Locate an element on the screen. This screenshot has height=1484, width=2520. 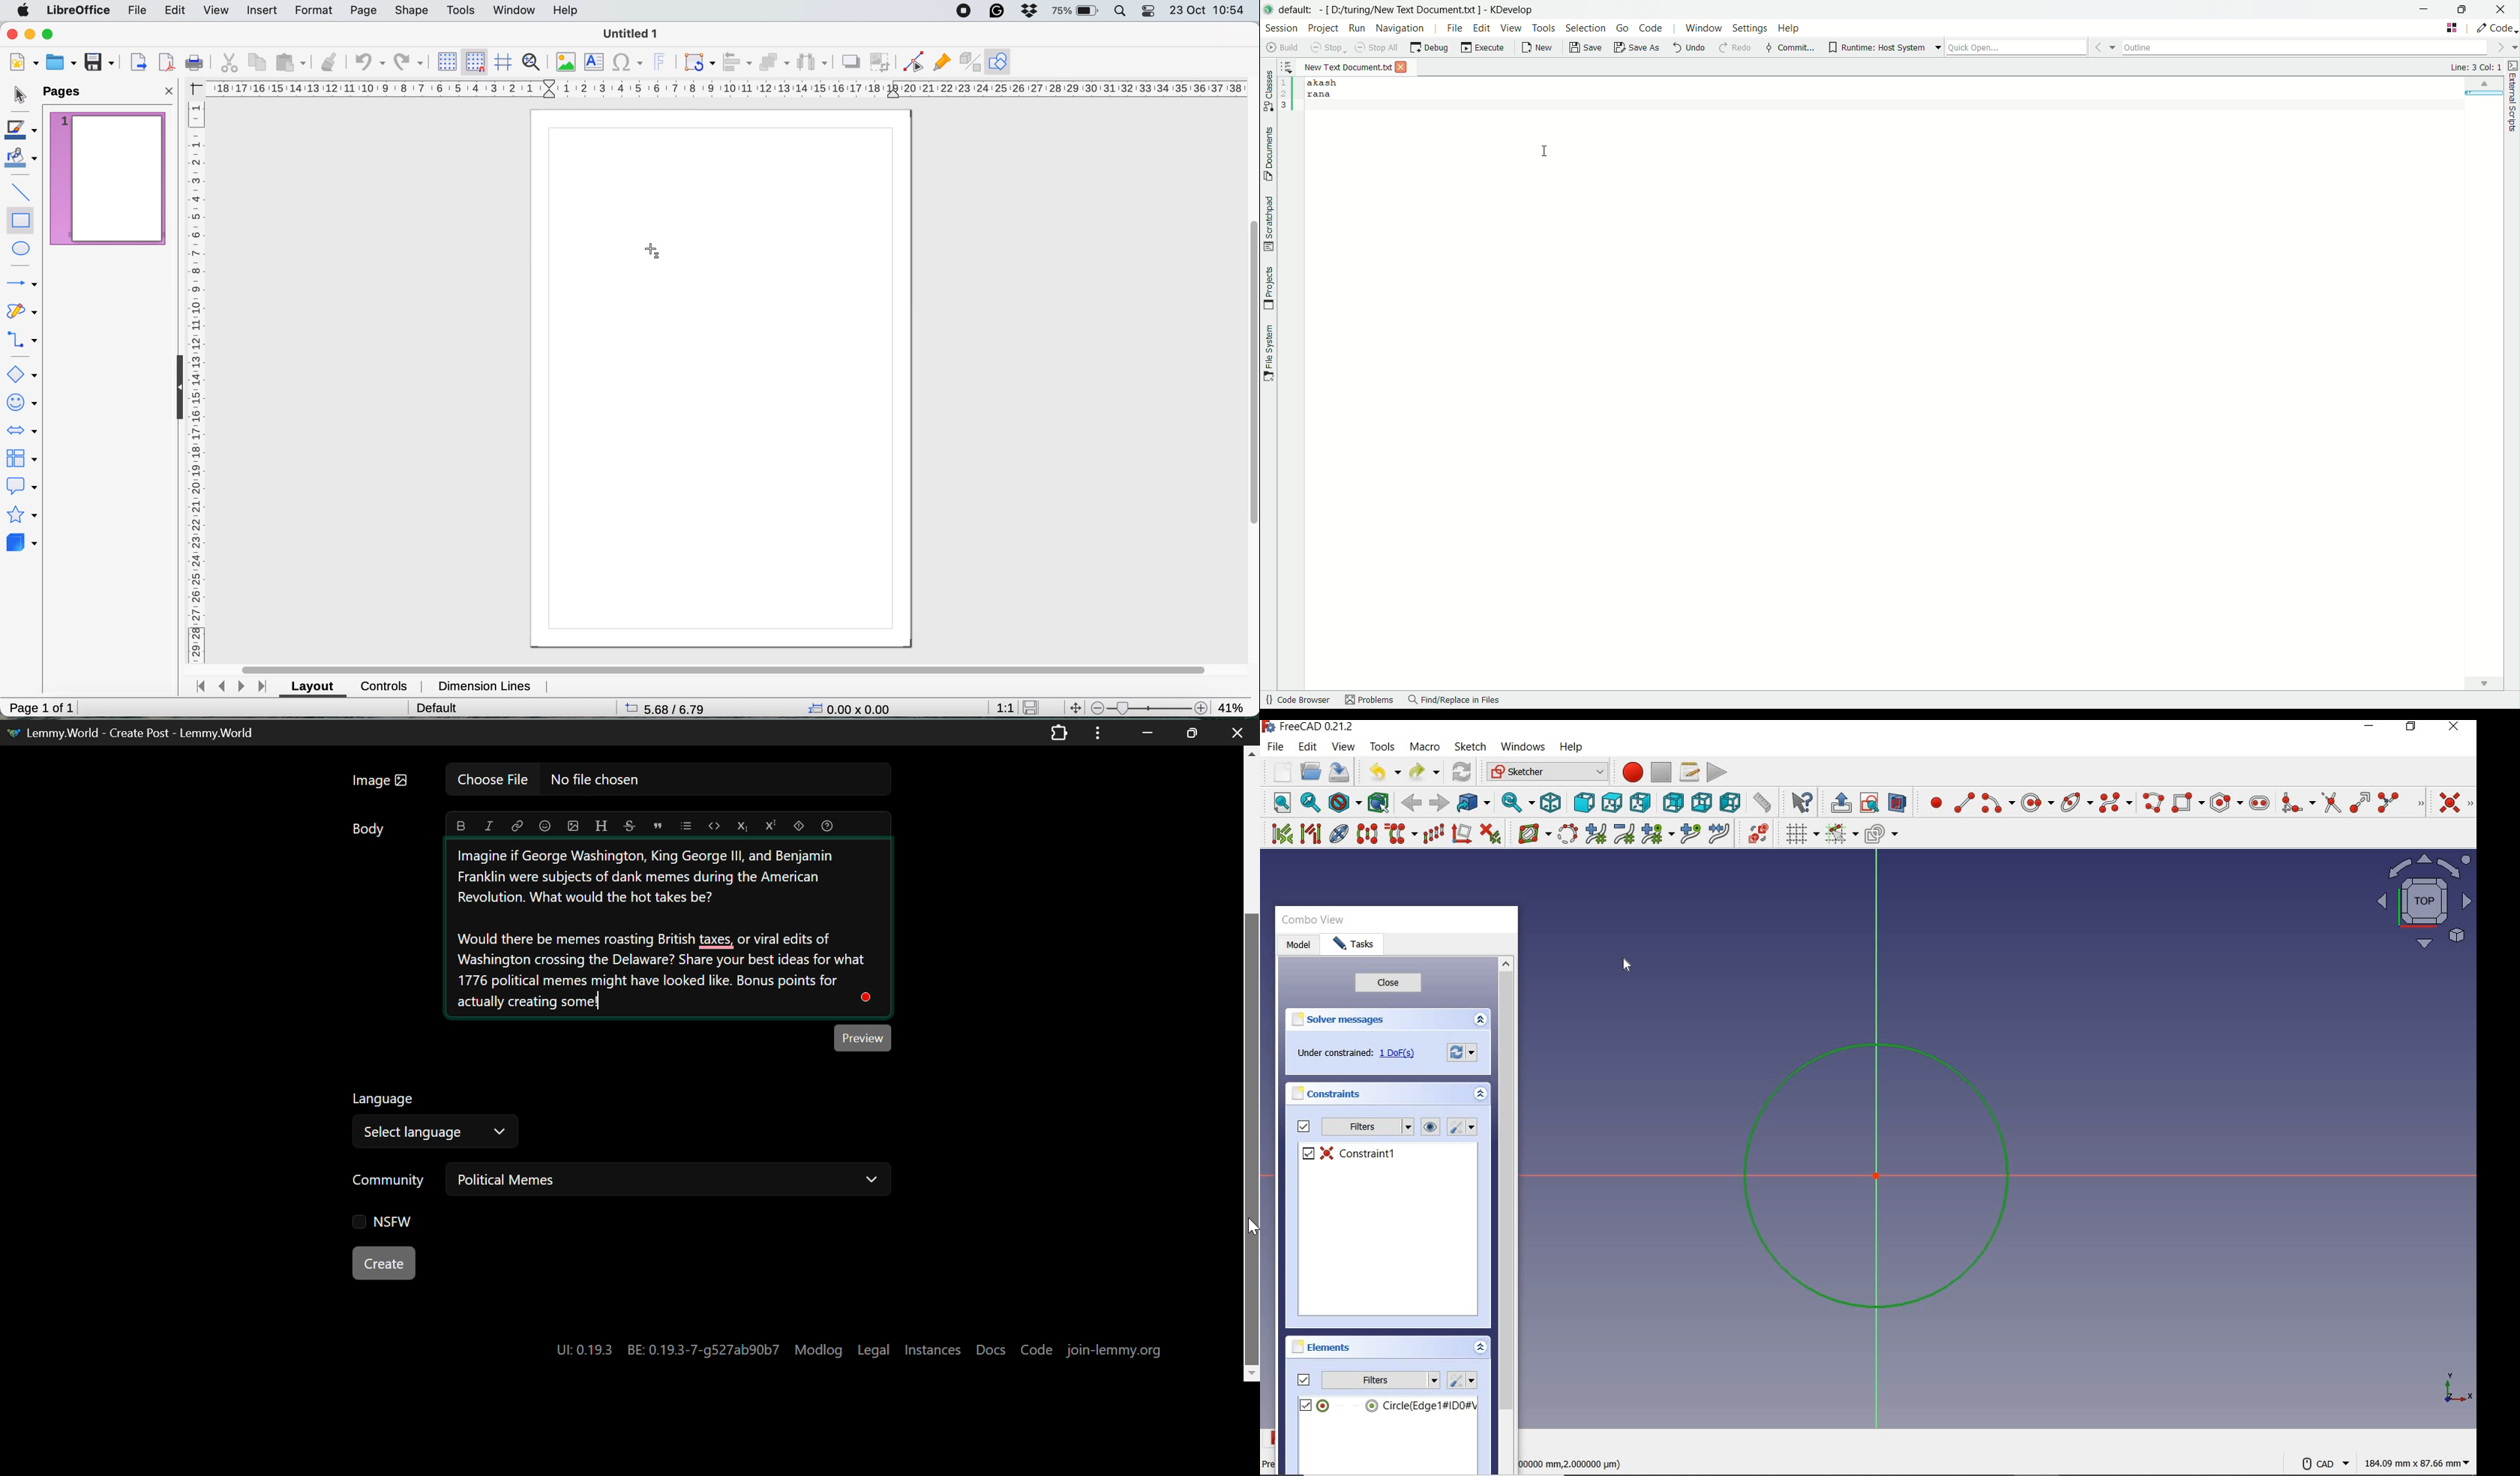
undo is located at coordinates (1689, 49).